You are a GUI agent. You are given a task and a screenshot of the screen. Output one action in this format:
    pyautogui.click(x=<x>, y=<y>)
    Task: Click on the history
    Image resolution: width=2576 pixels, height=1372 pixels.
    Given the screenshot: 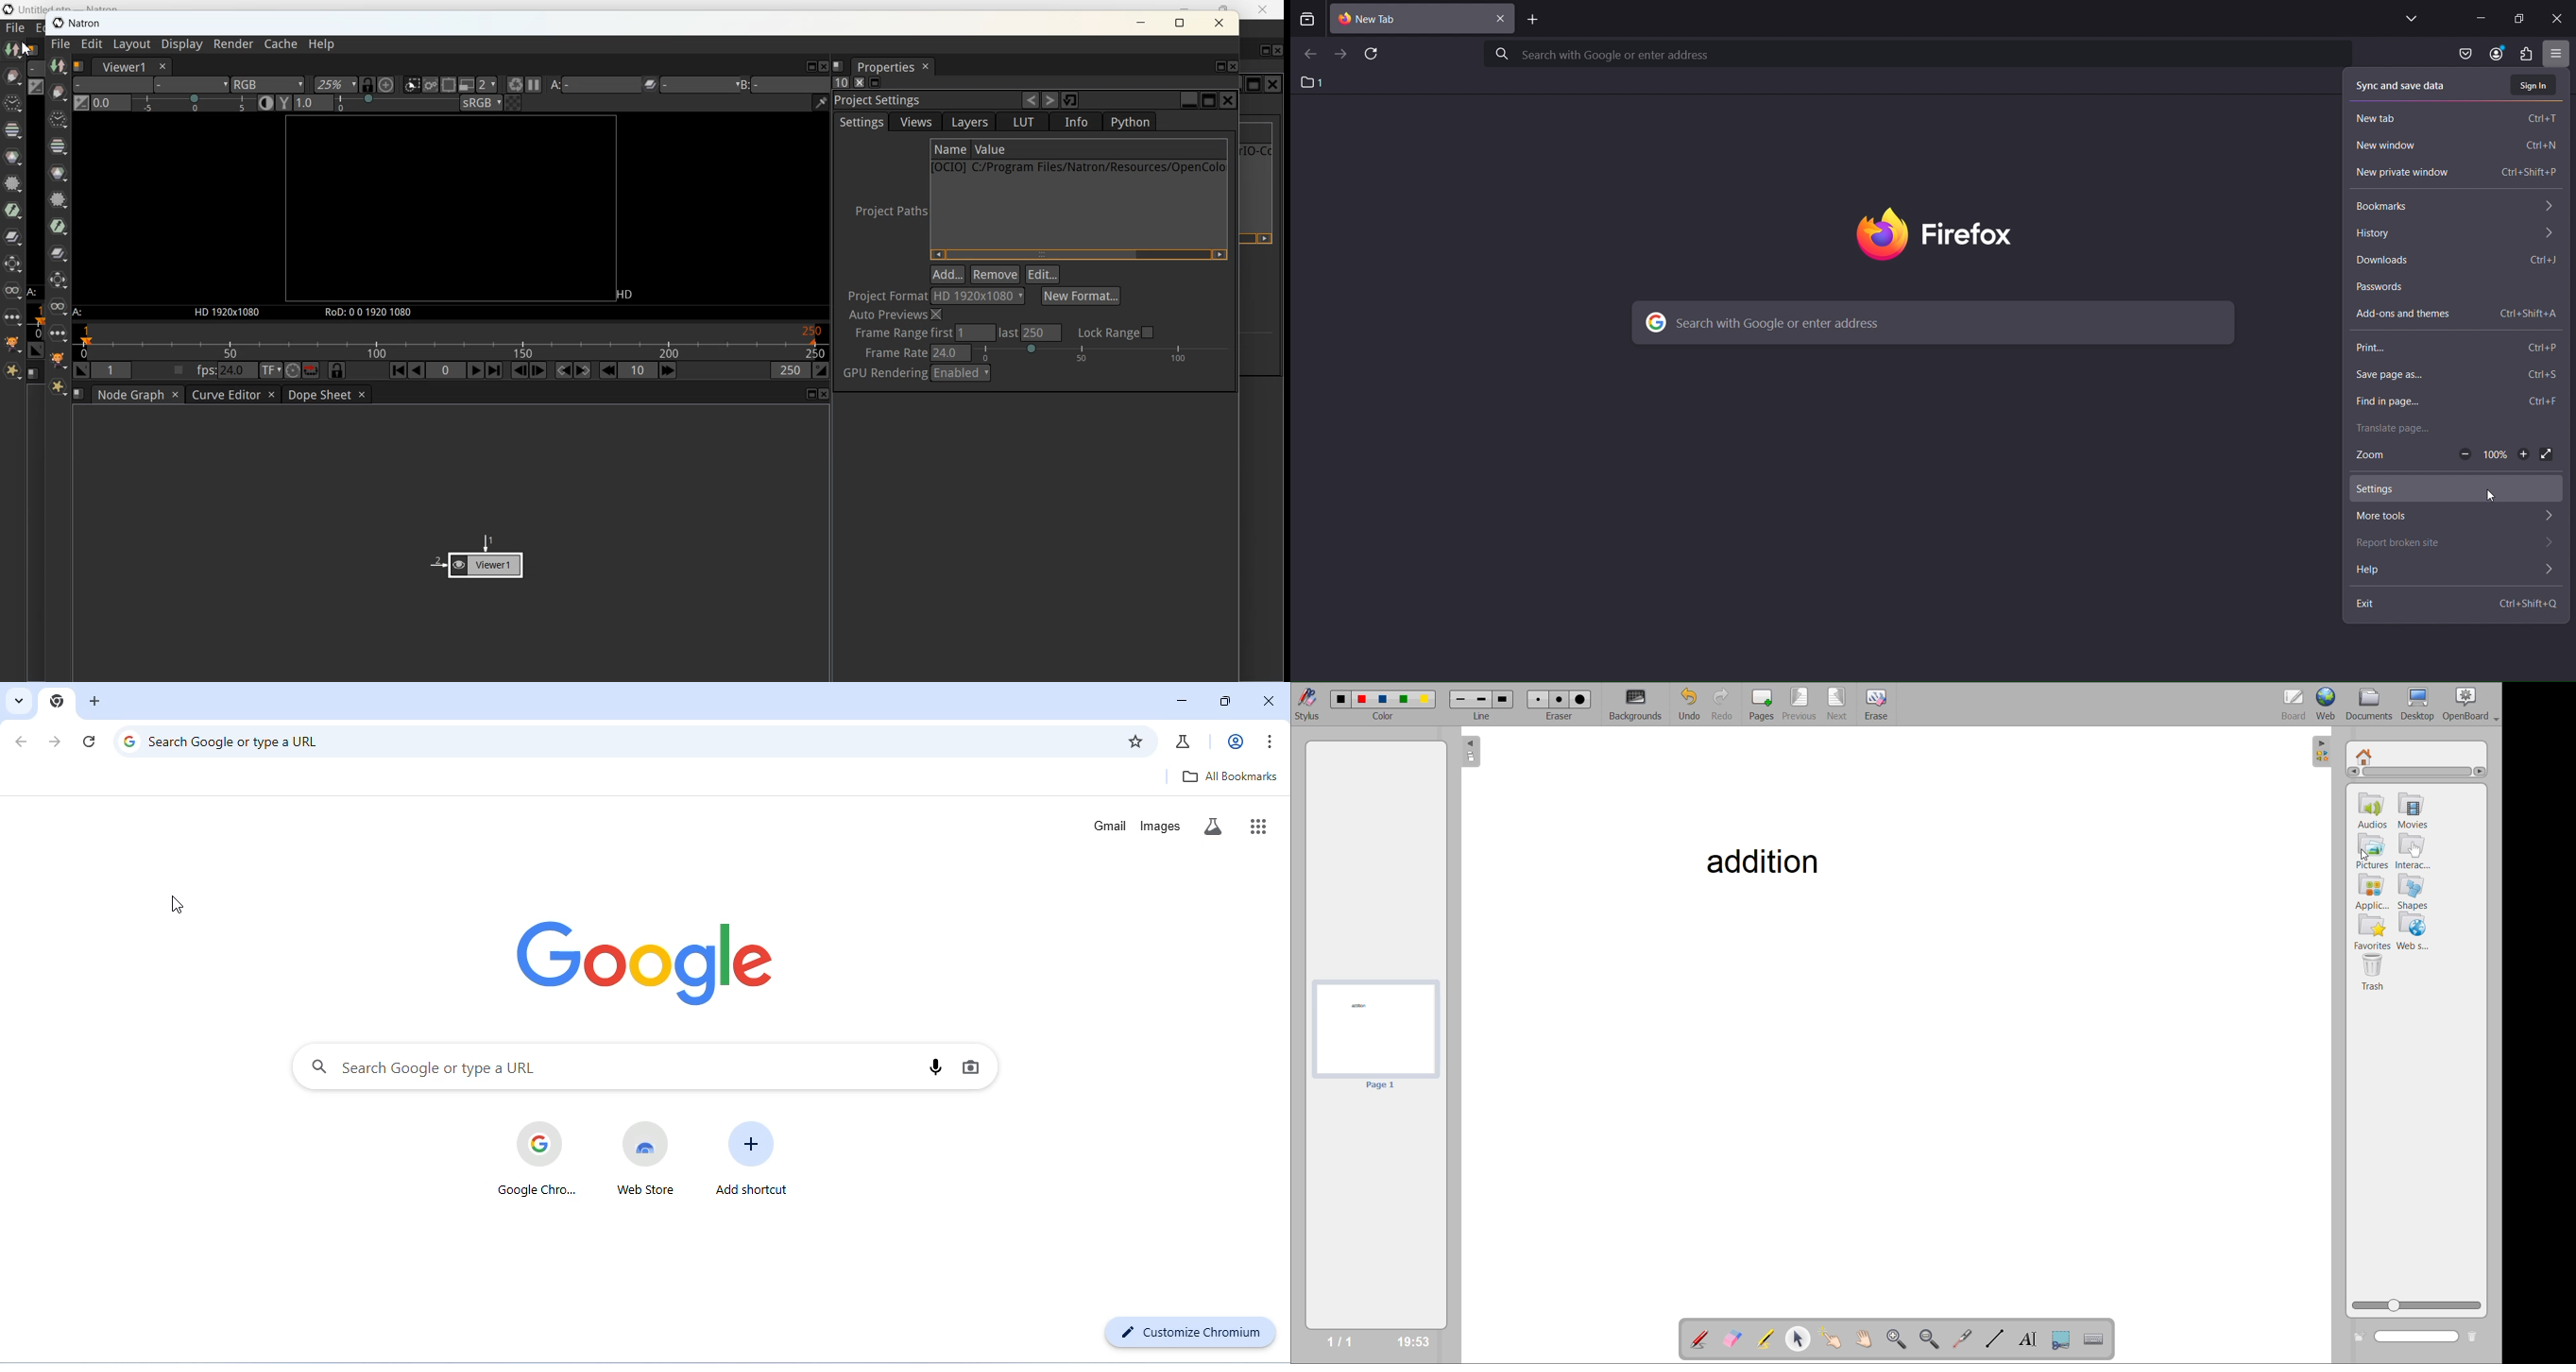 What is the action you would take?
    pyautogui.click(x=2455, y=232)
    